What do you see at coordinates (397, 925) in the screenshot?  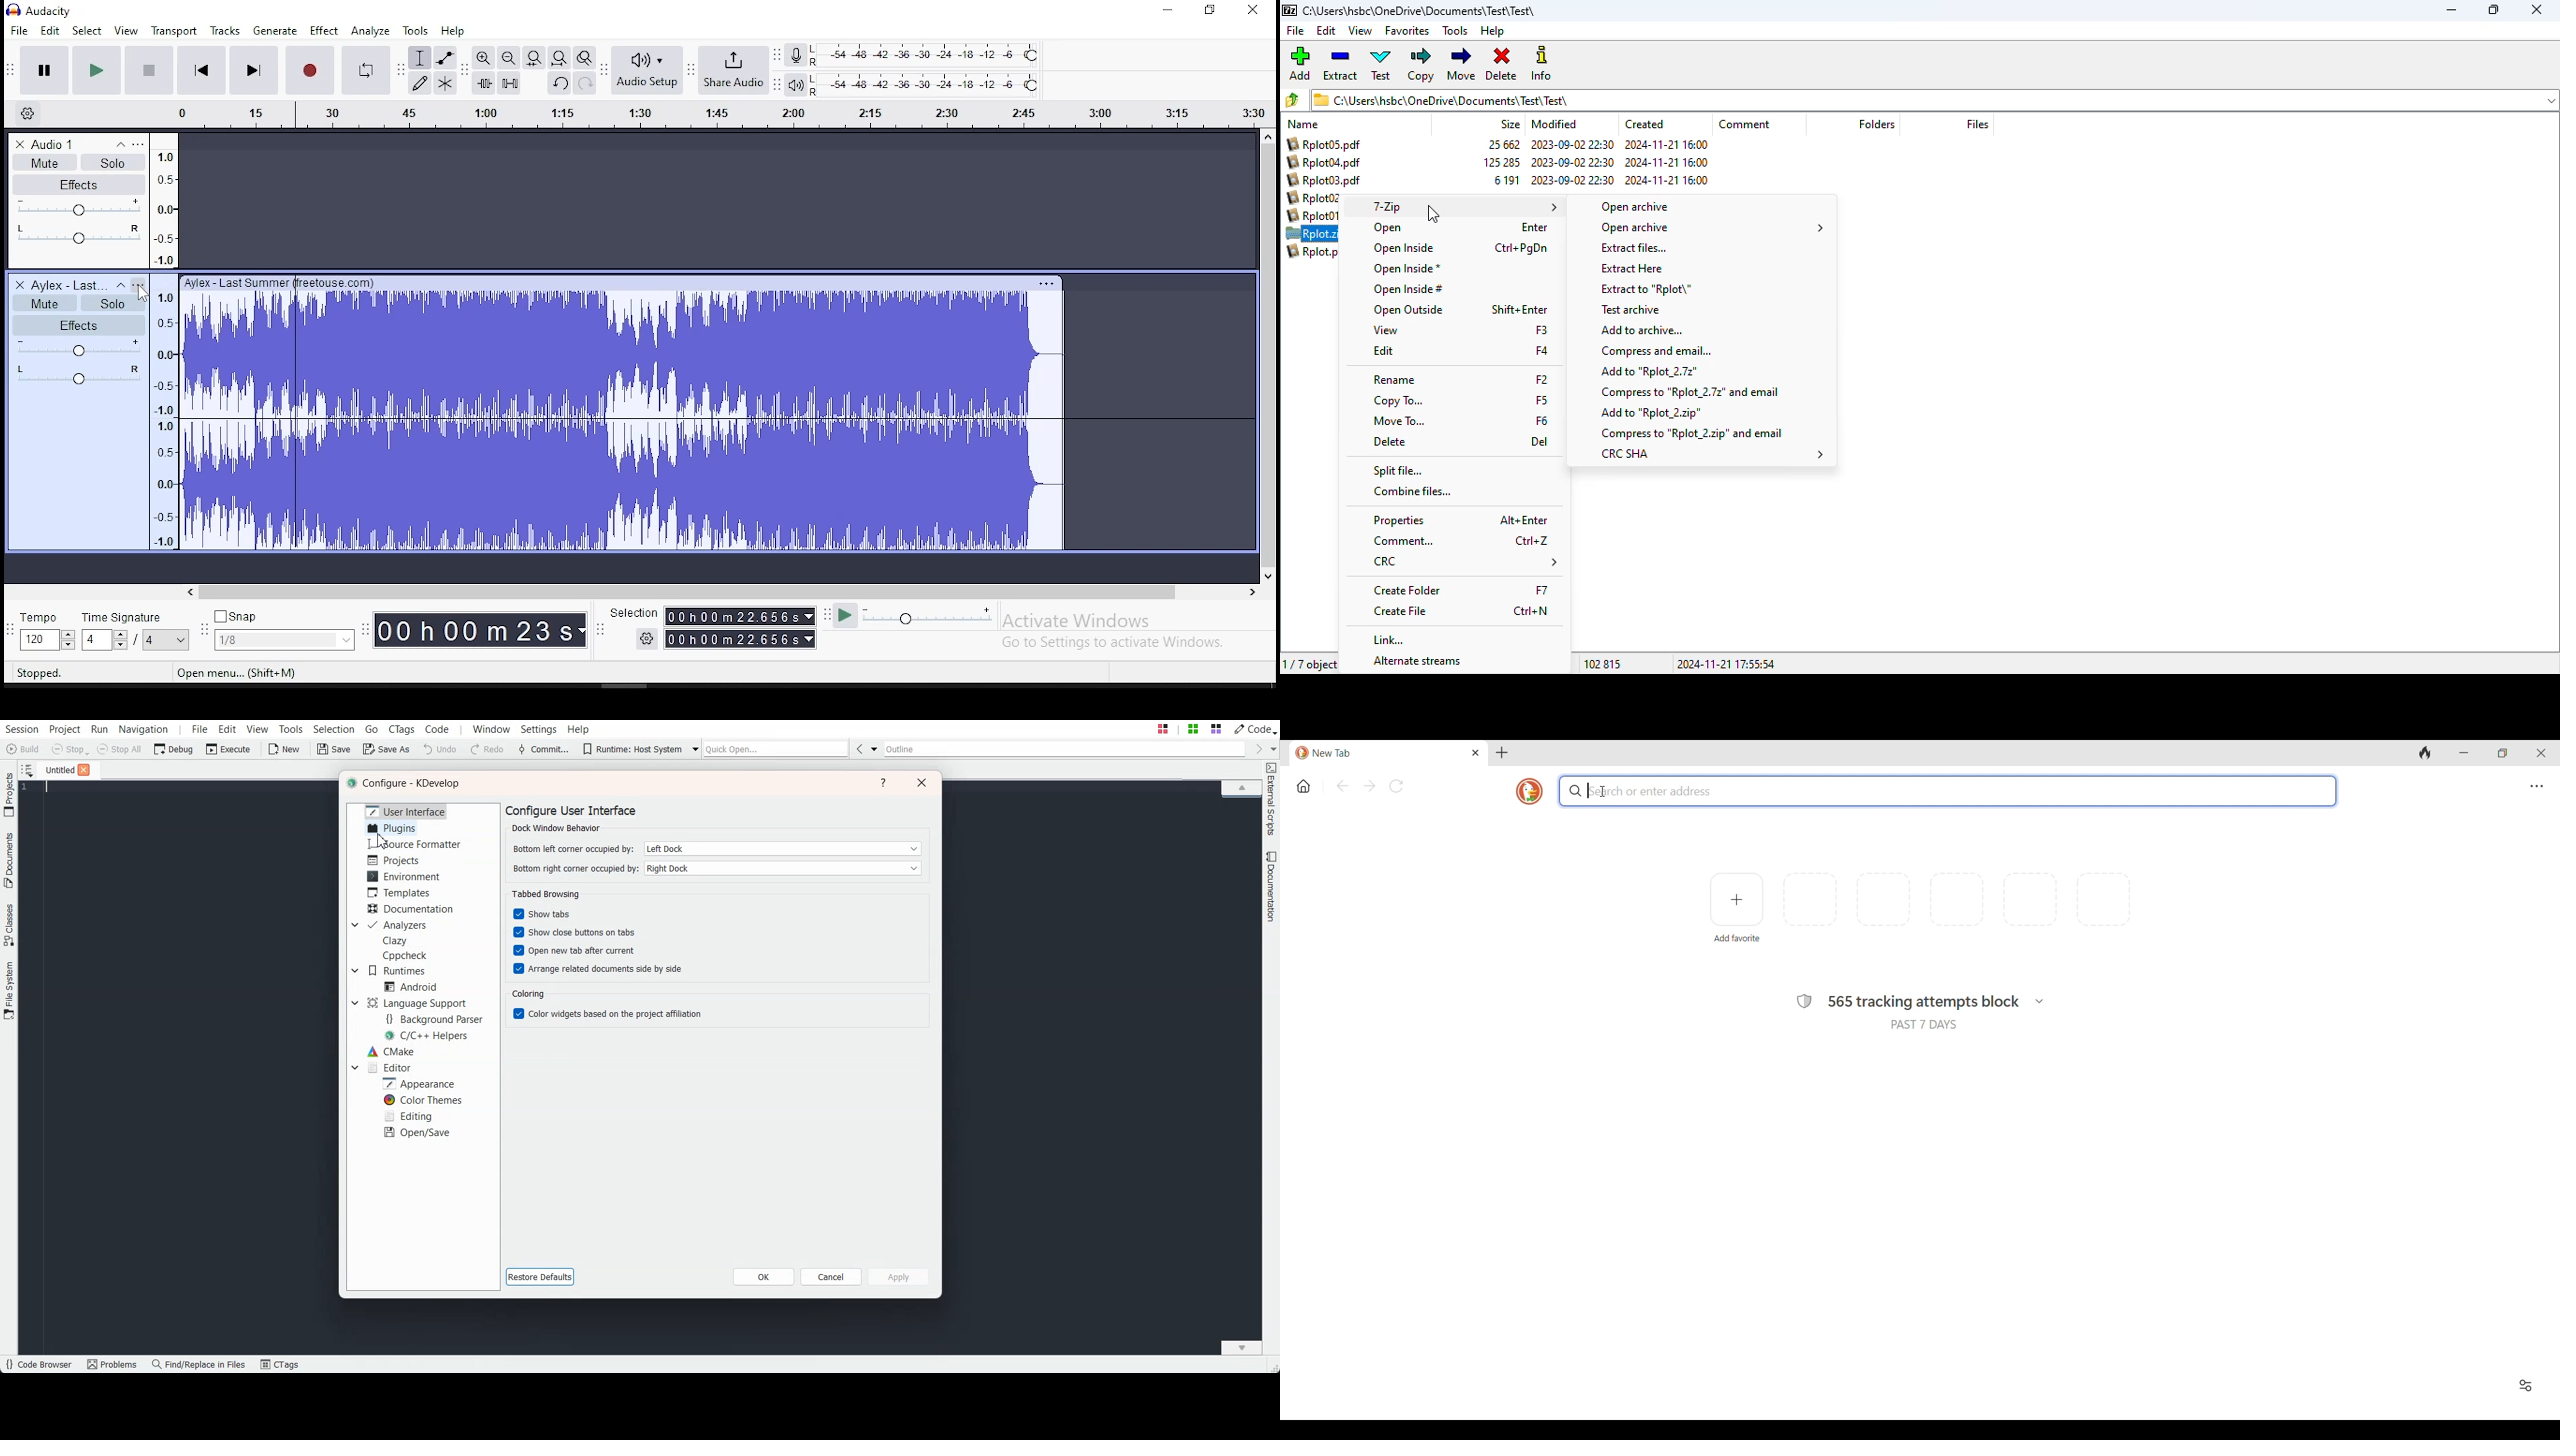 I see `Analyzers` at bounding box center [397, 925].